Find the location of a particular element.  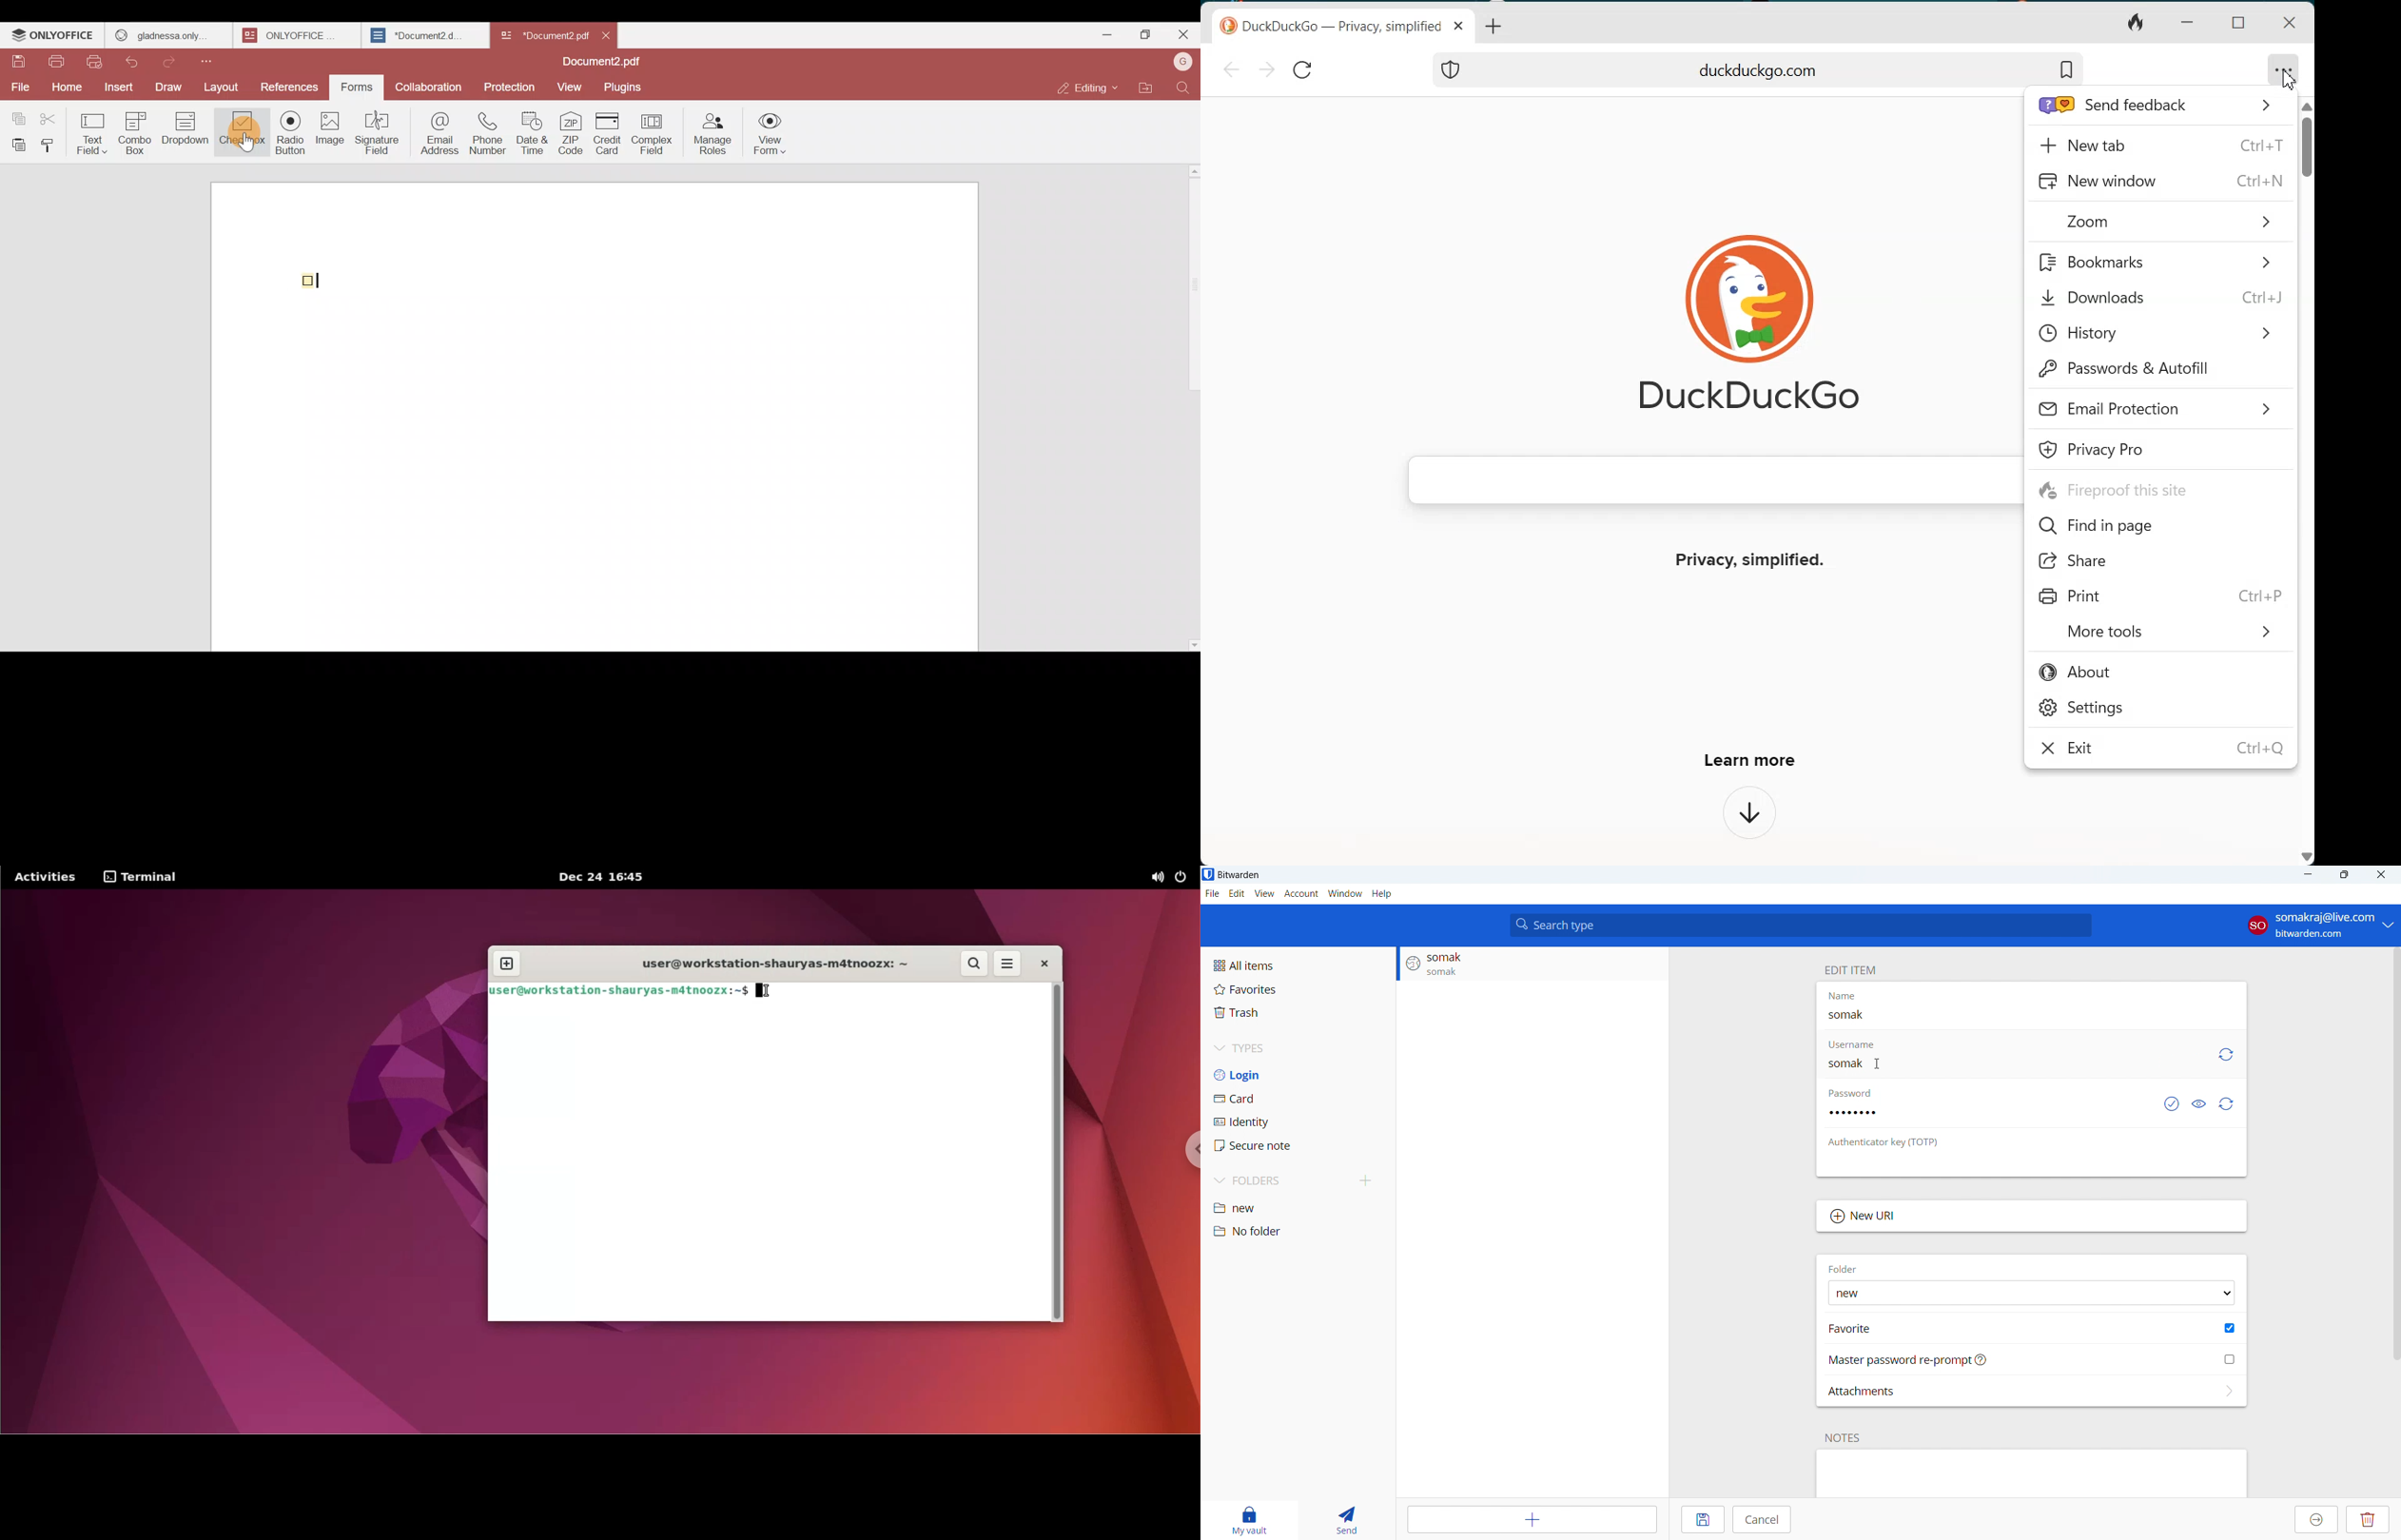

minimize is located at coordinates (2307, 875).